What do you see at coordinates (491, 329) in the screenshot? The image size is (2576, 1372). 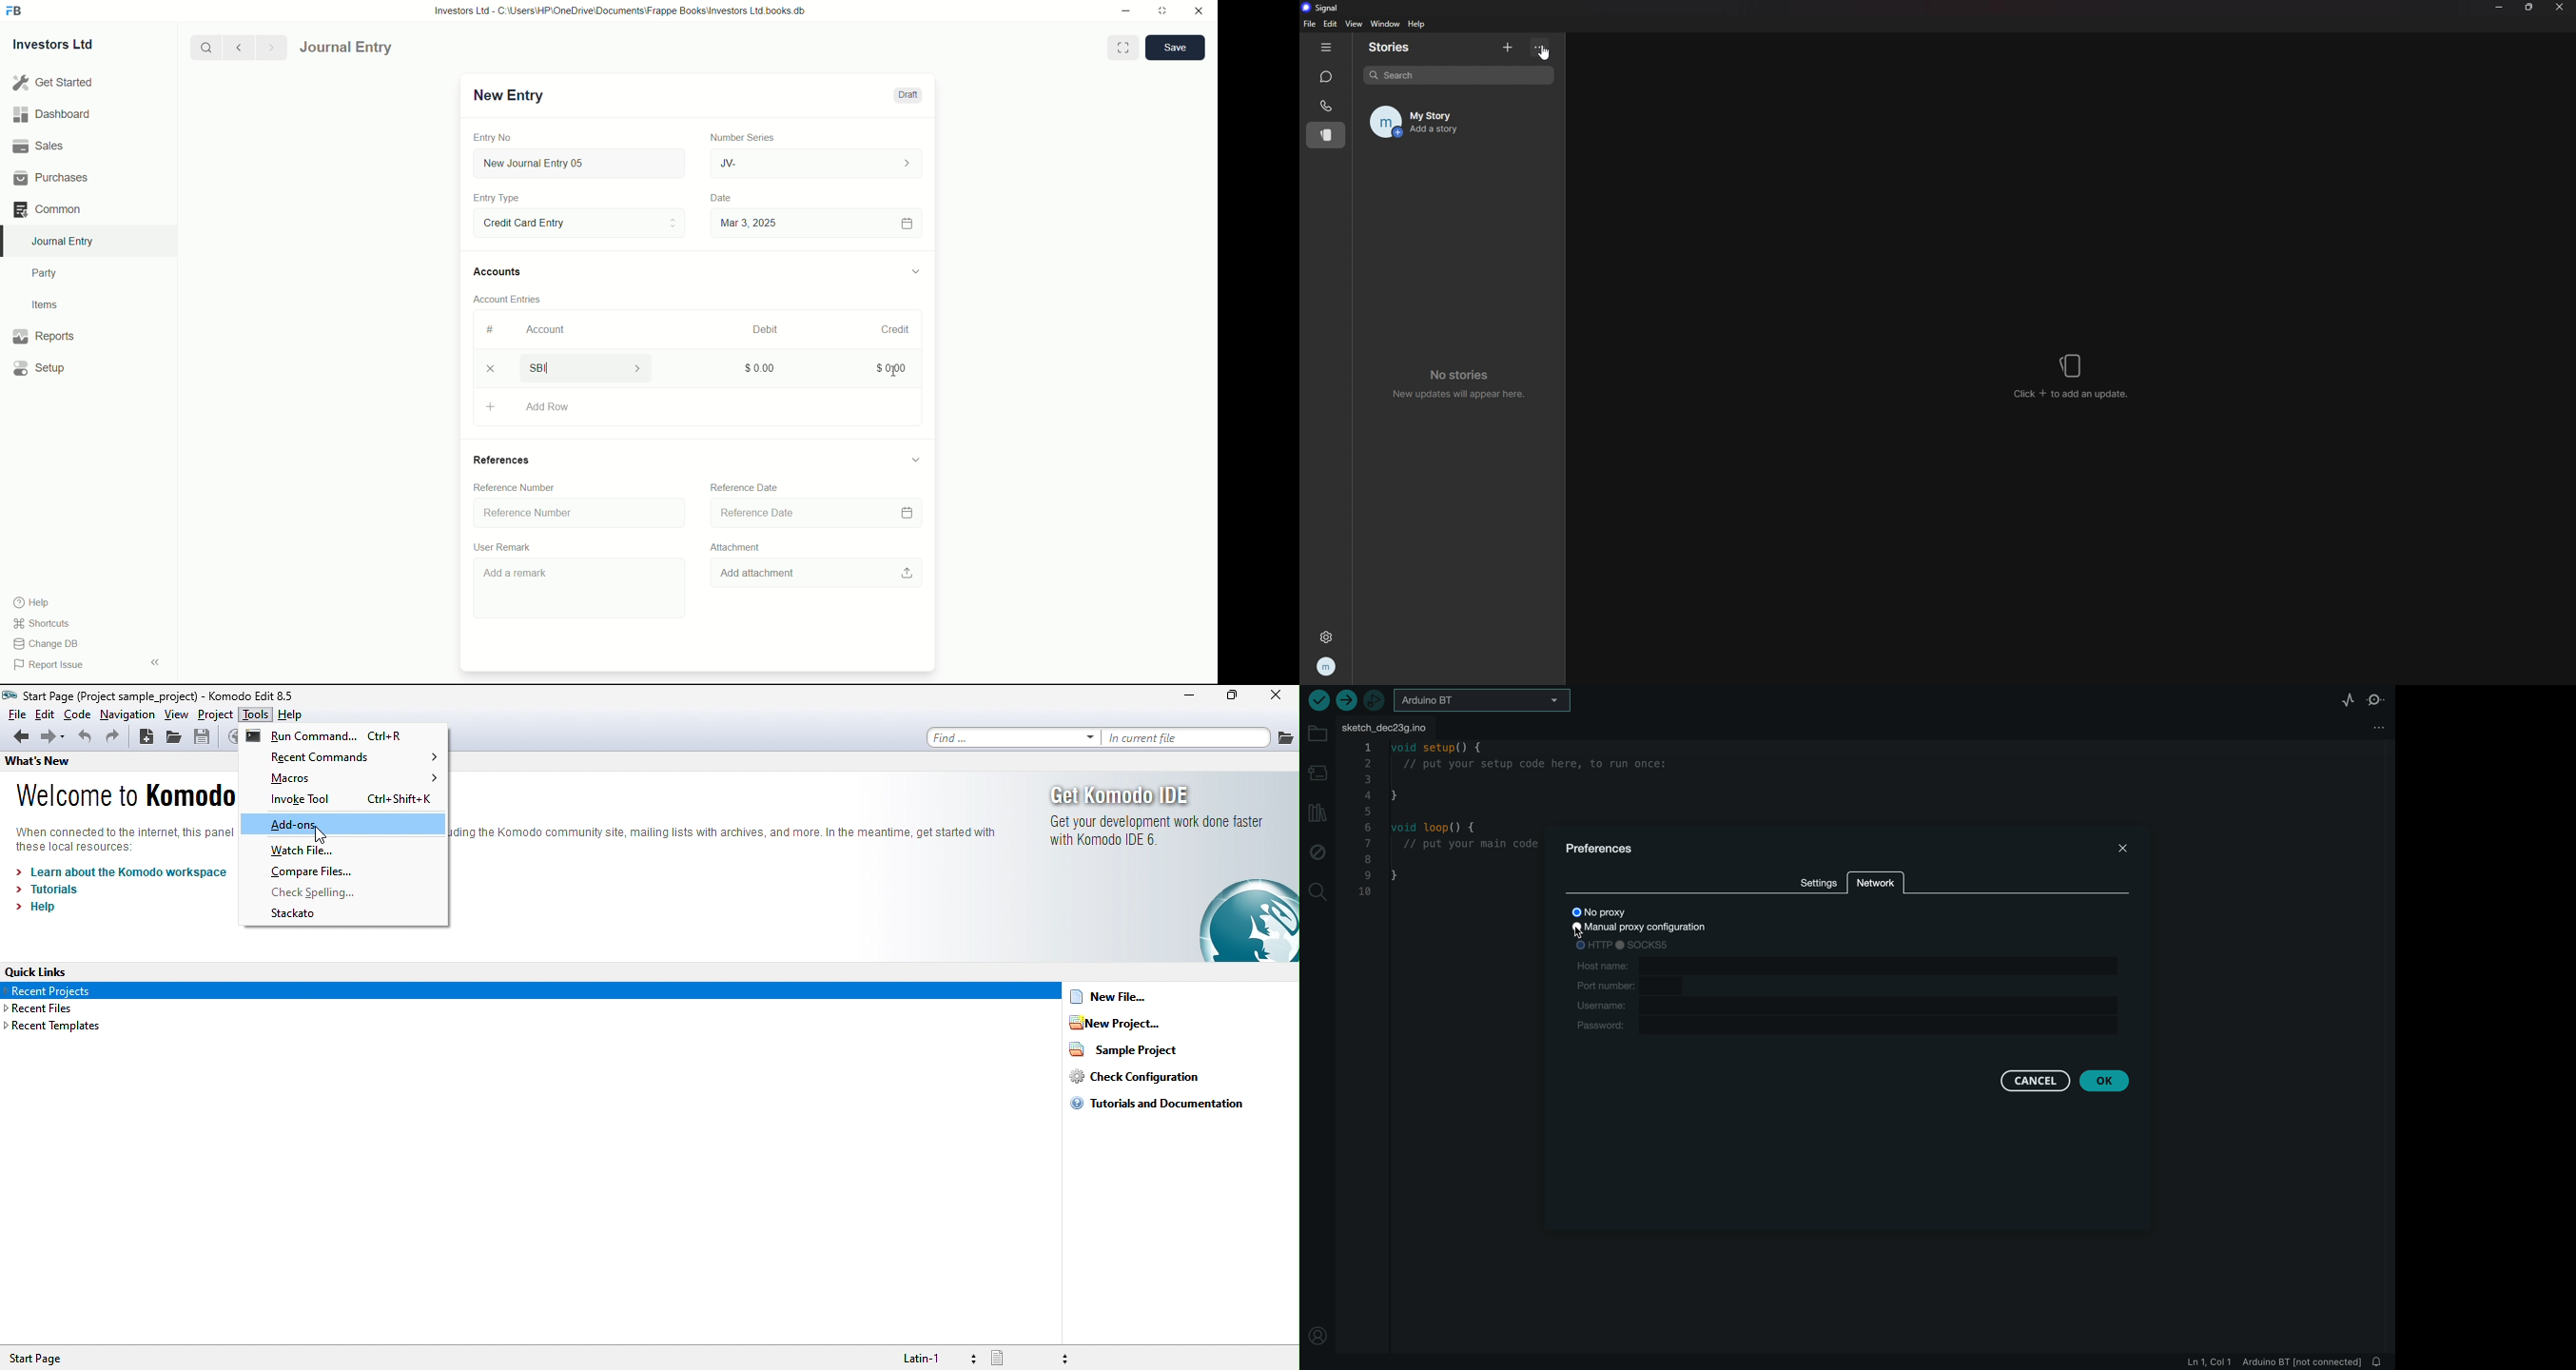 I see `#` at bounding box center [491, 329].